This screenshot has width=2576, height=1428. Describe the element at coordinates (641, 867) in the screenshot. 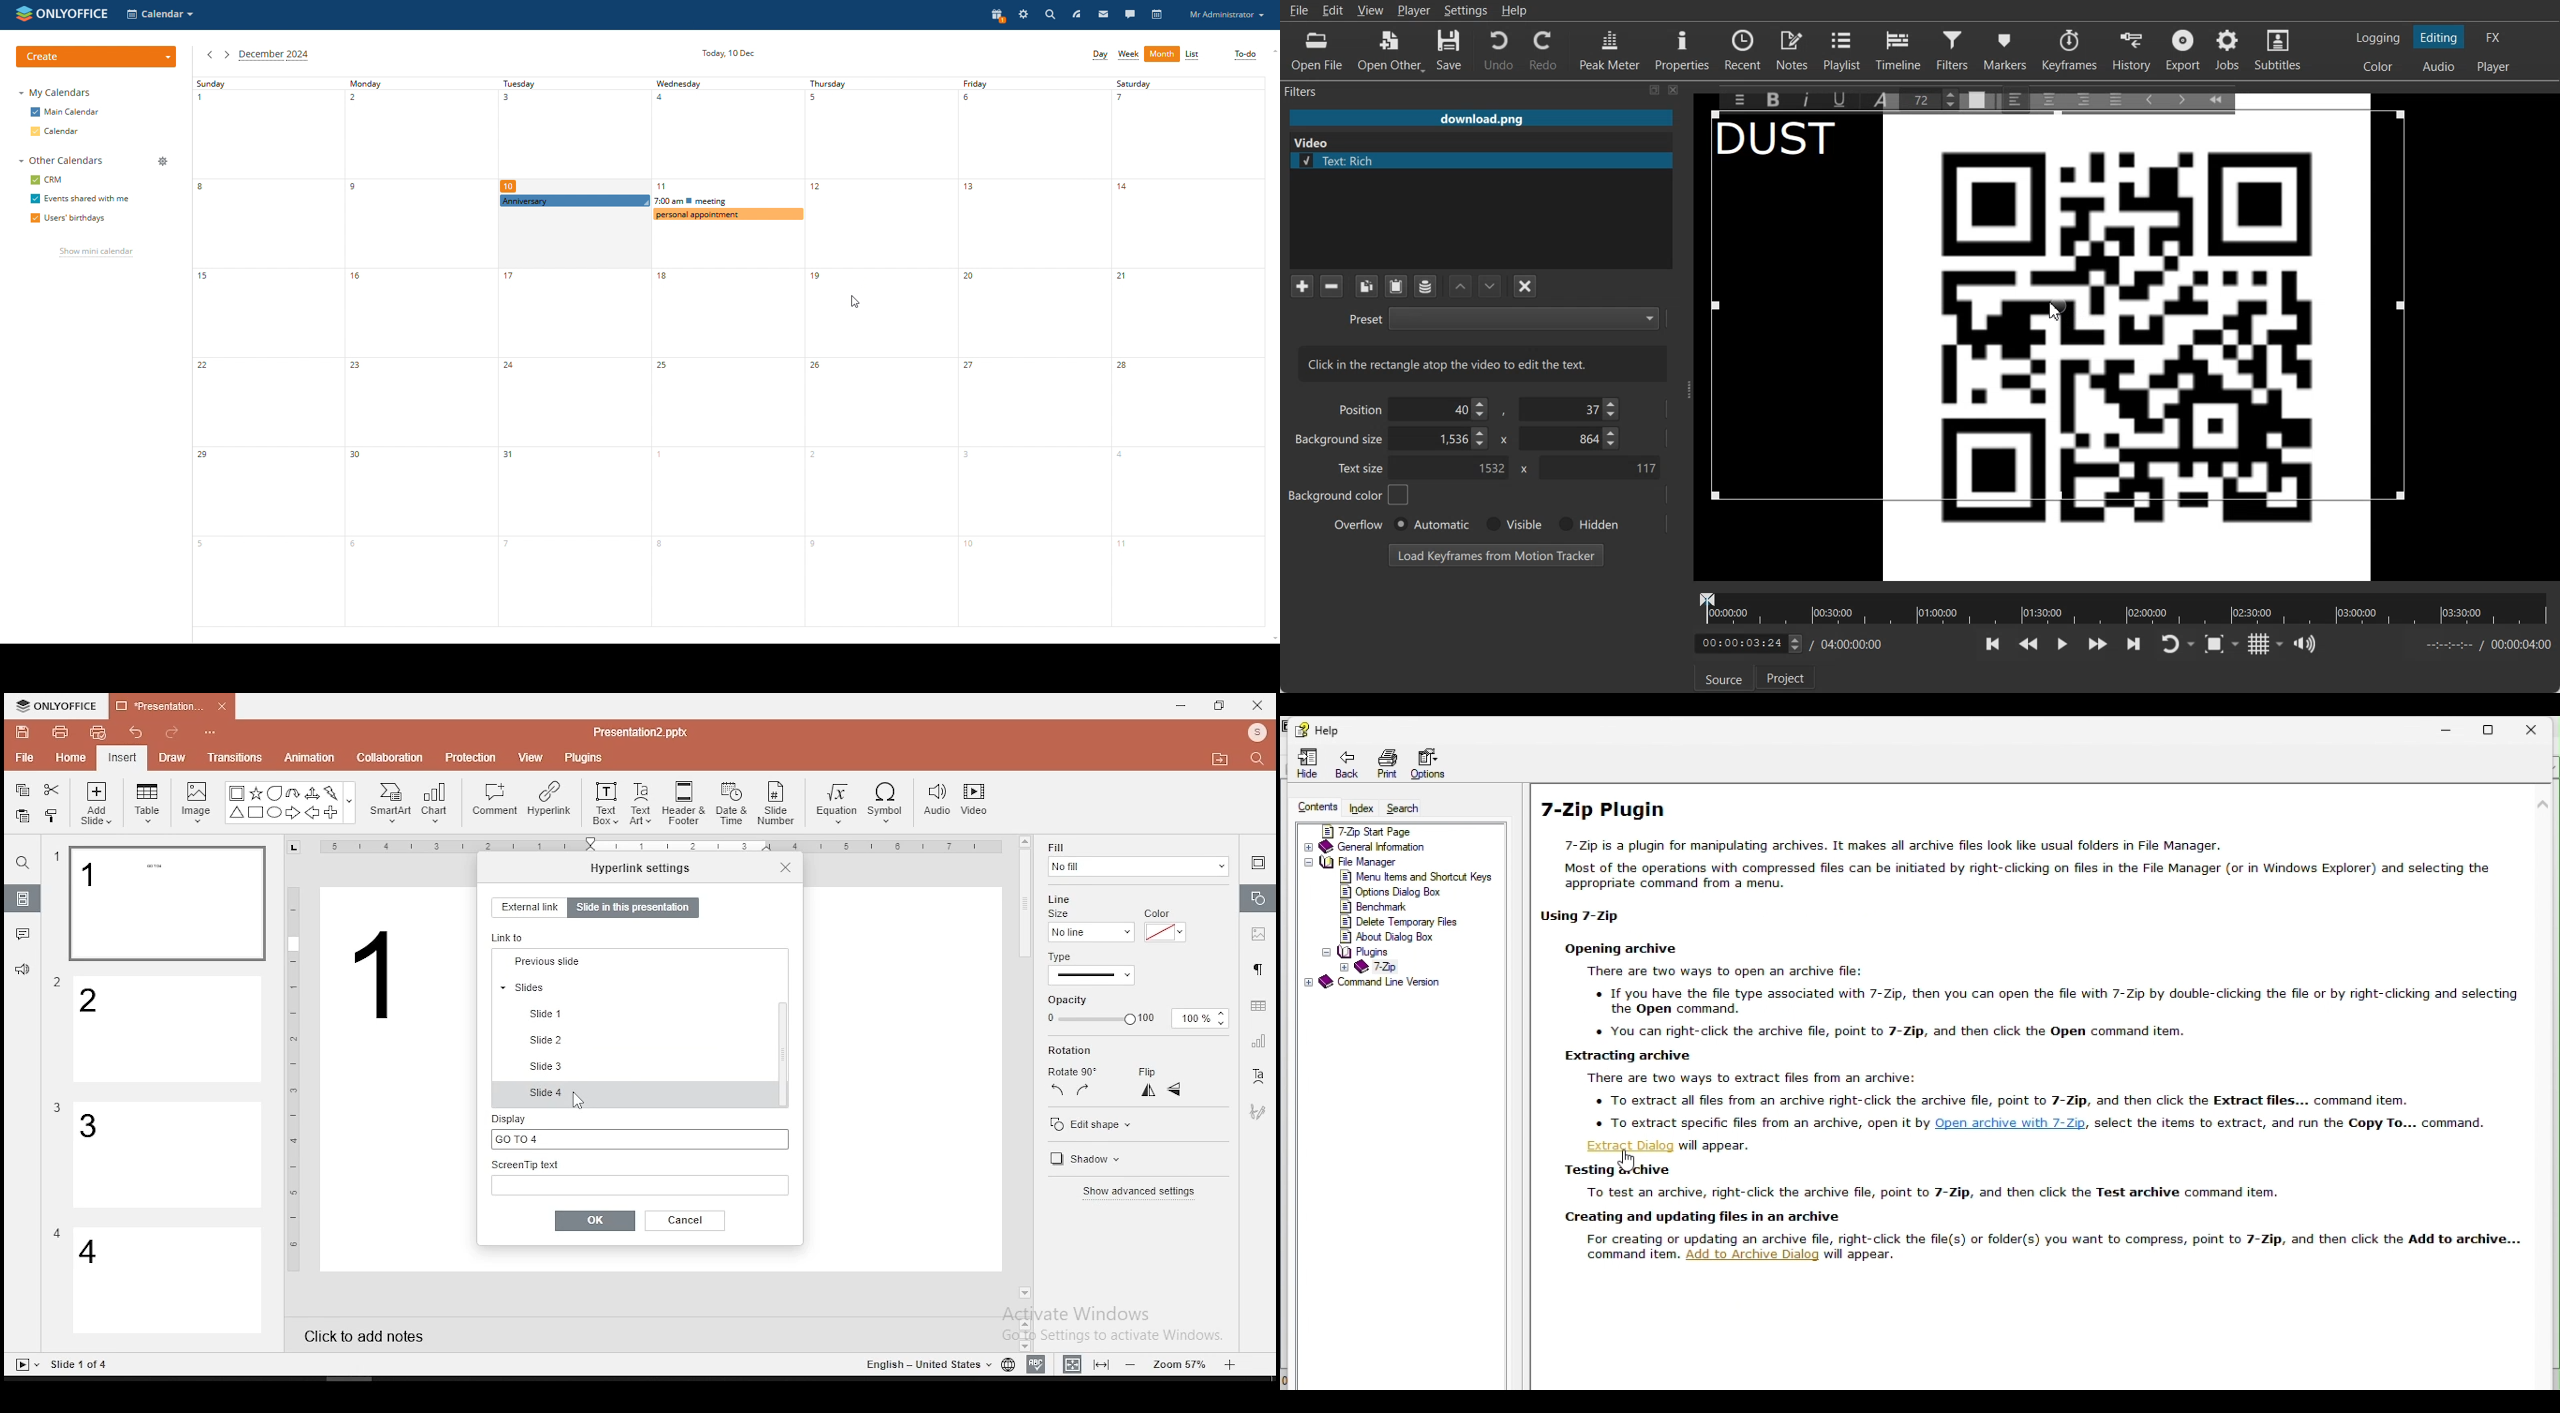

I see `hyperlink settings` at that location.